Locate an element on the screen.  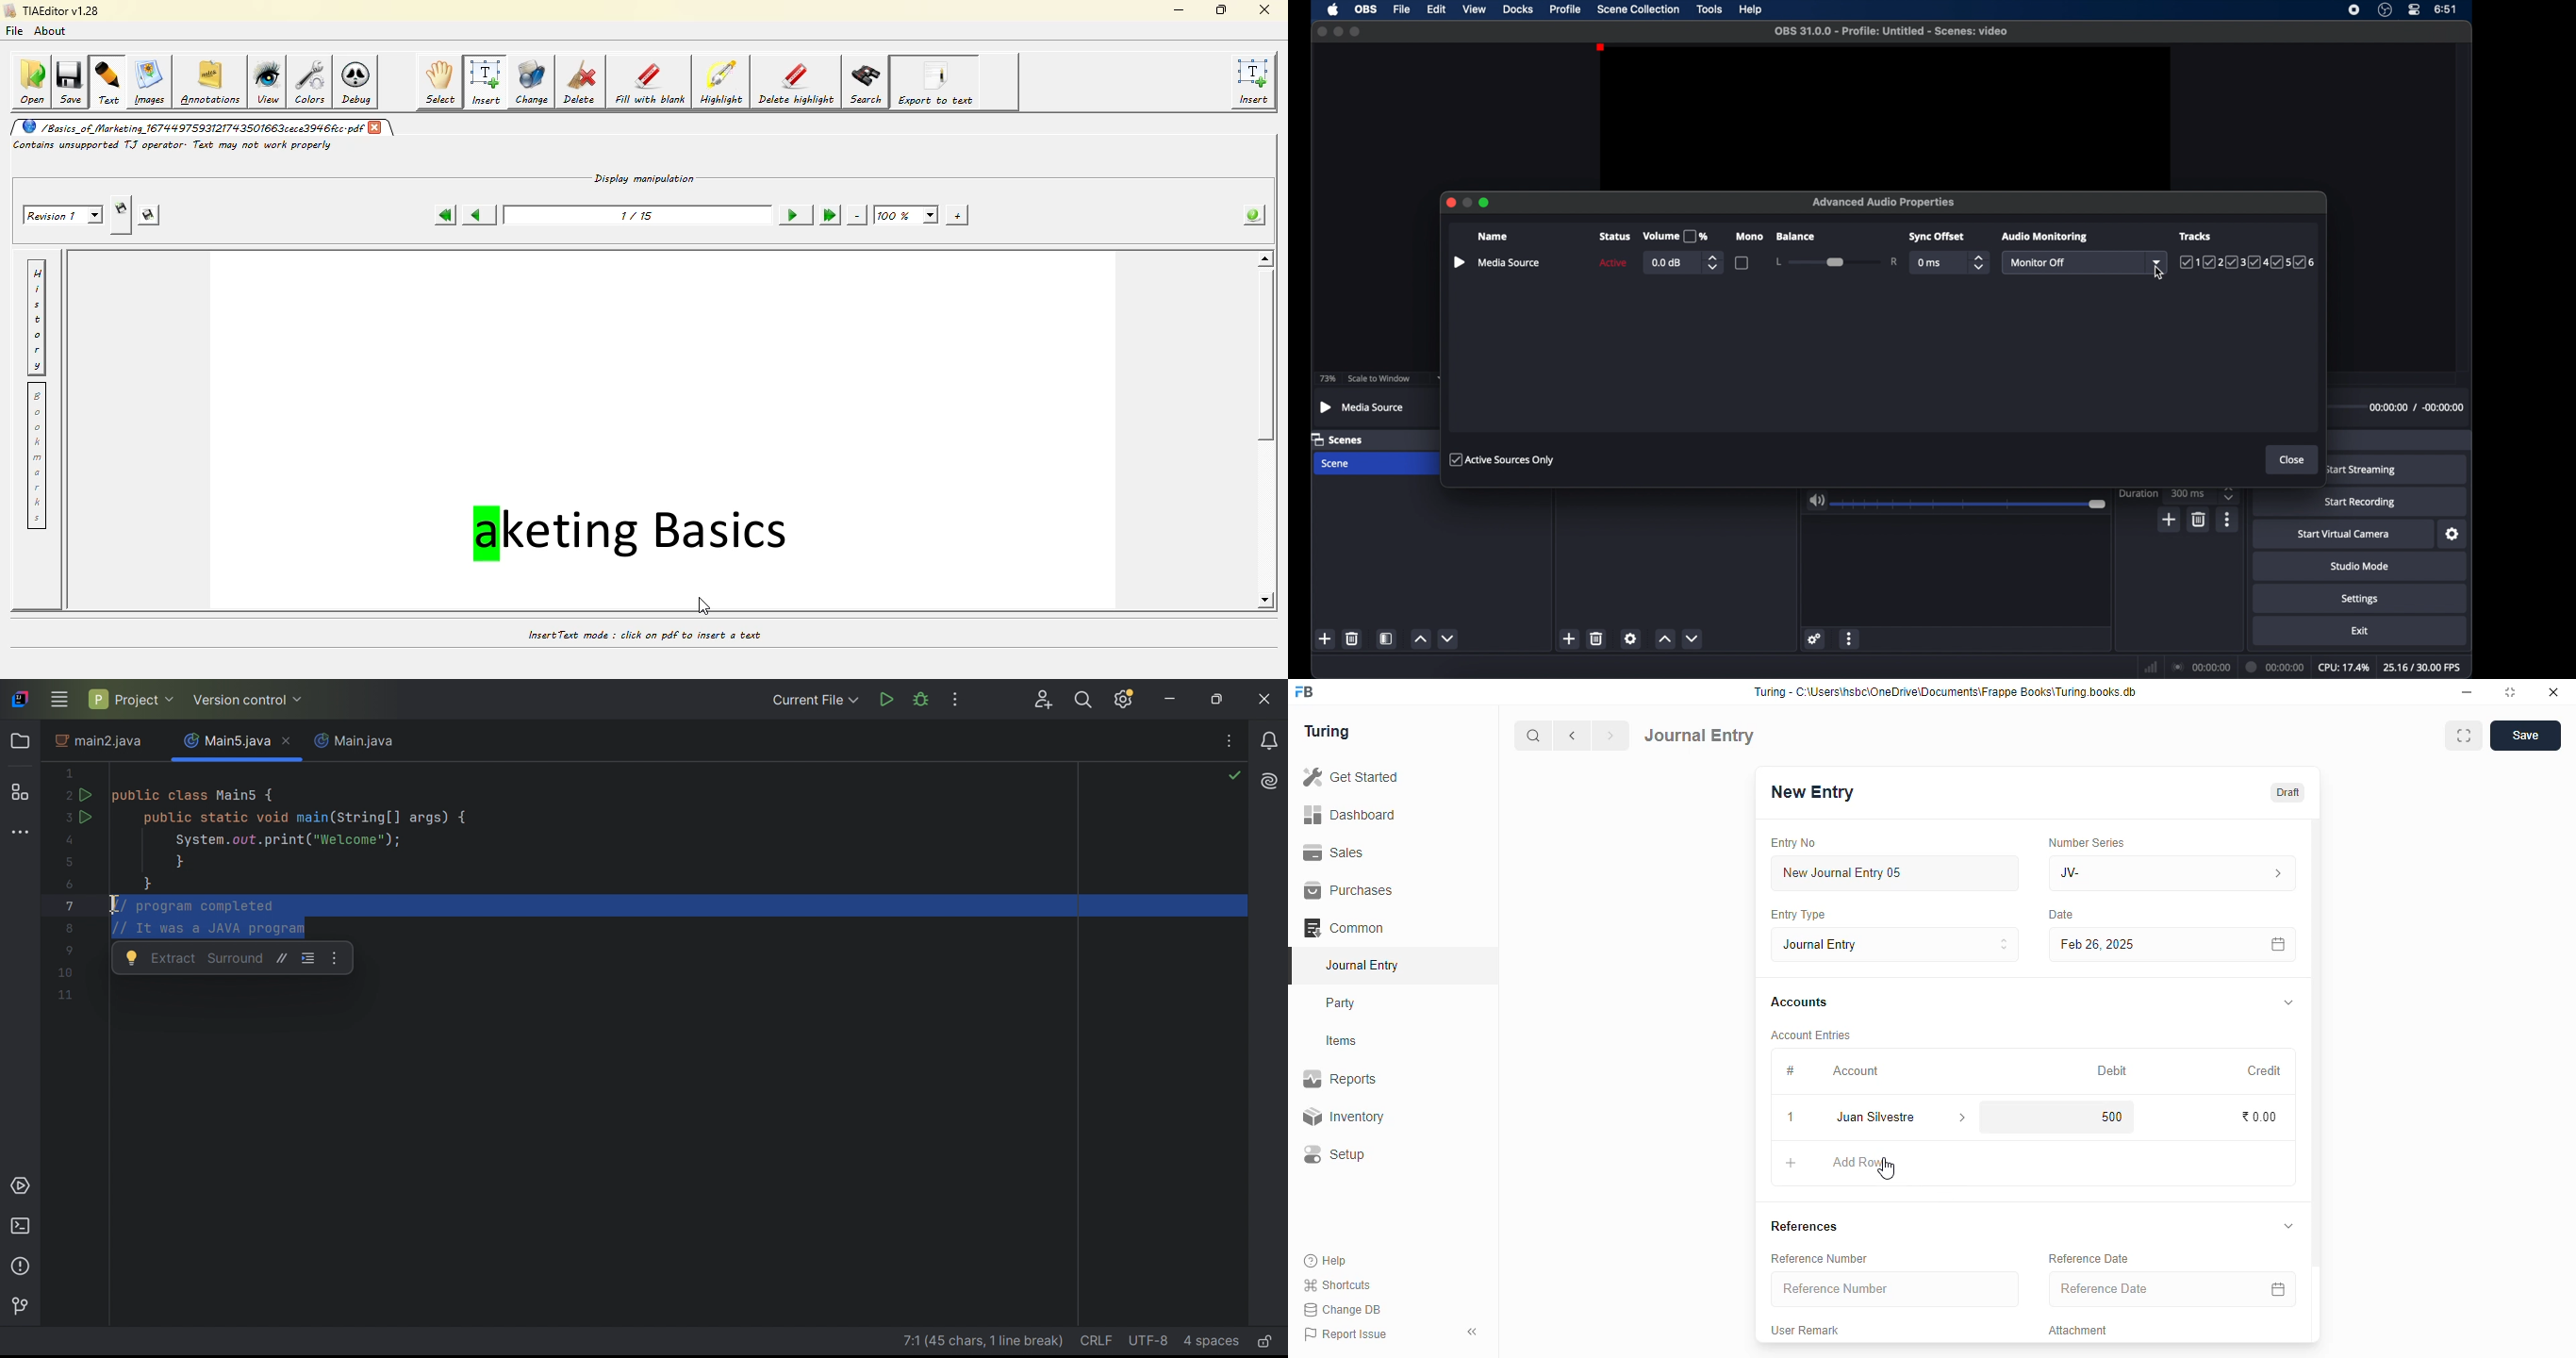
toggle between form and full width is located at coordinates (2463, 736).